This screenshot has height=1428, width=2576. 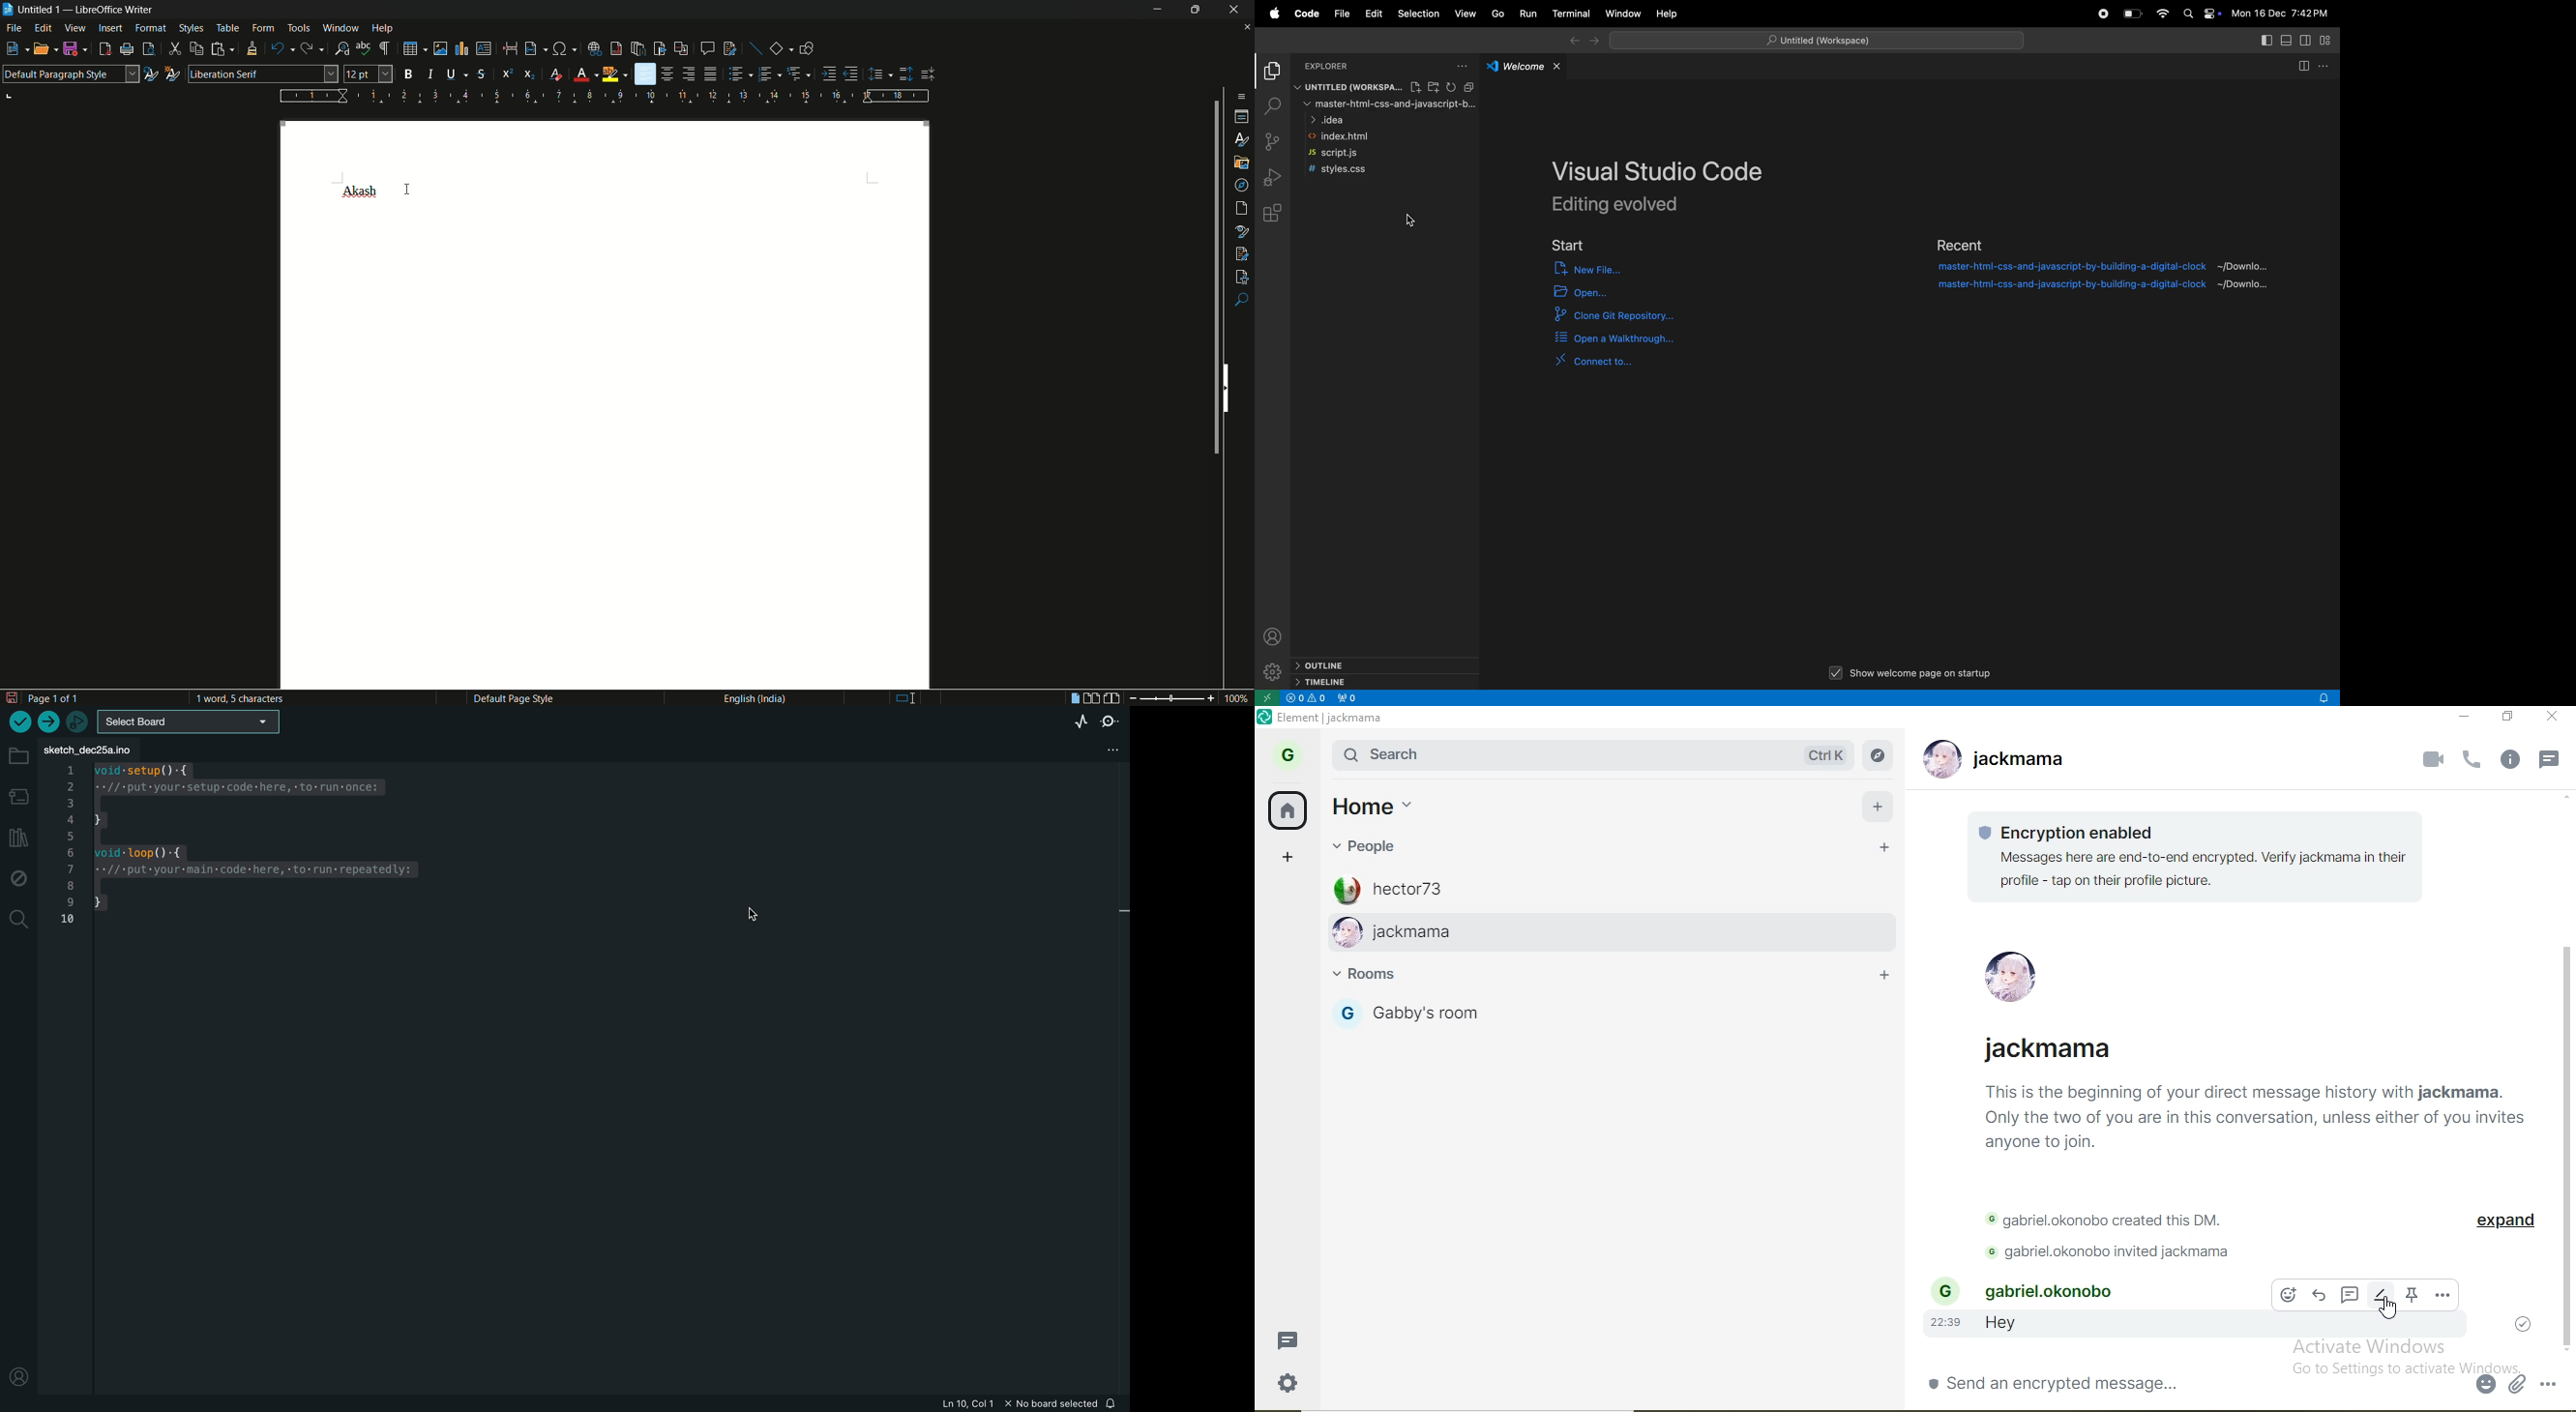 I want to click on font color, so click(x=581, y=75).